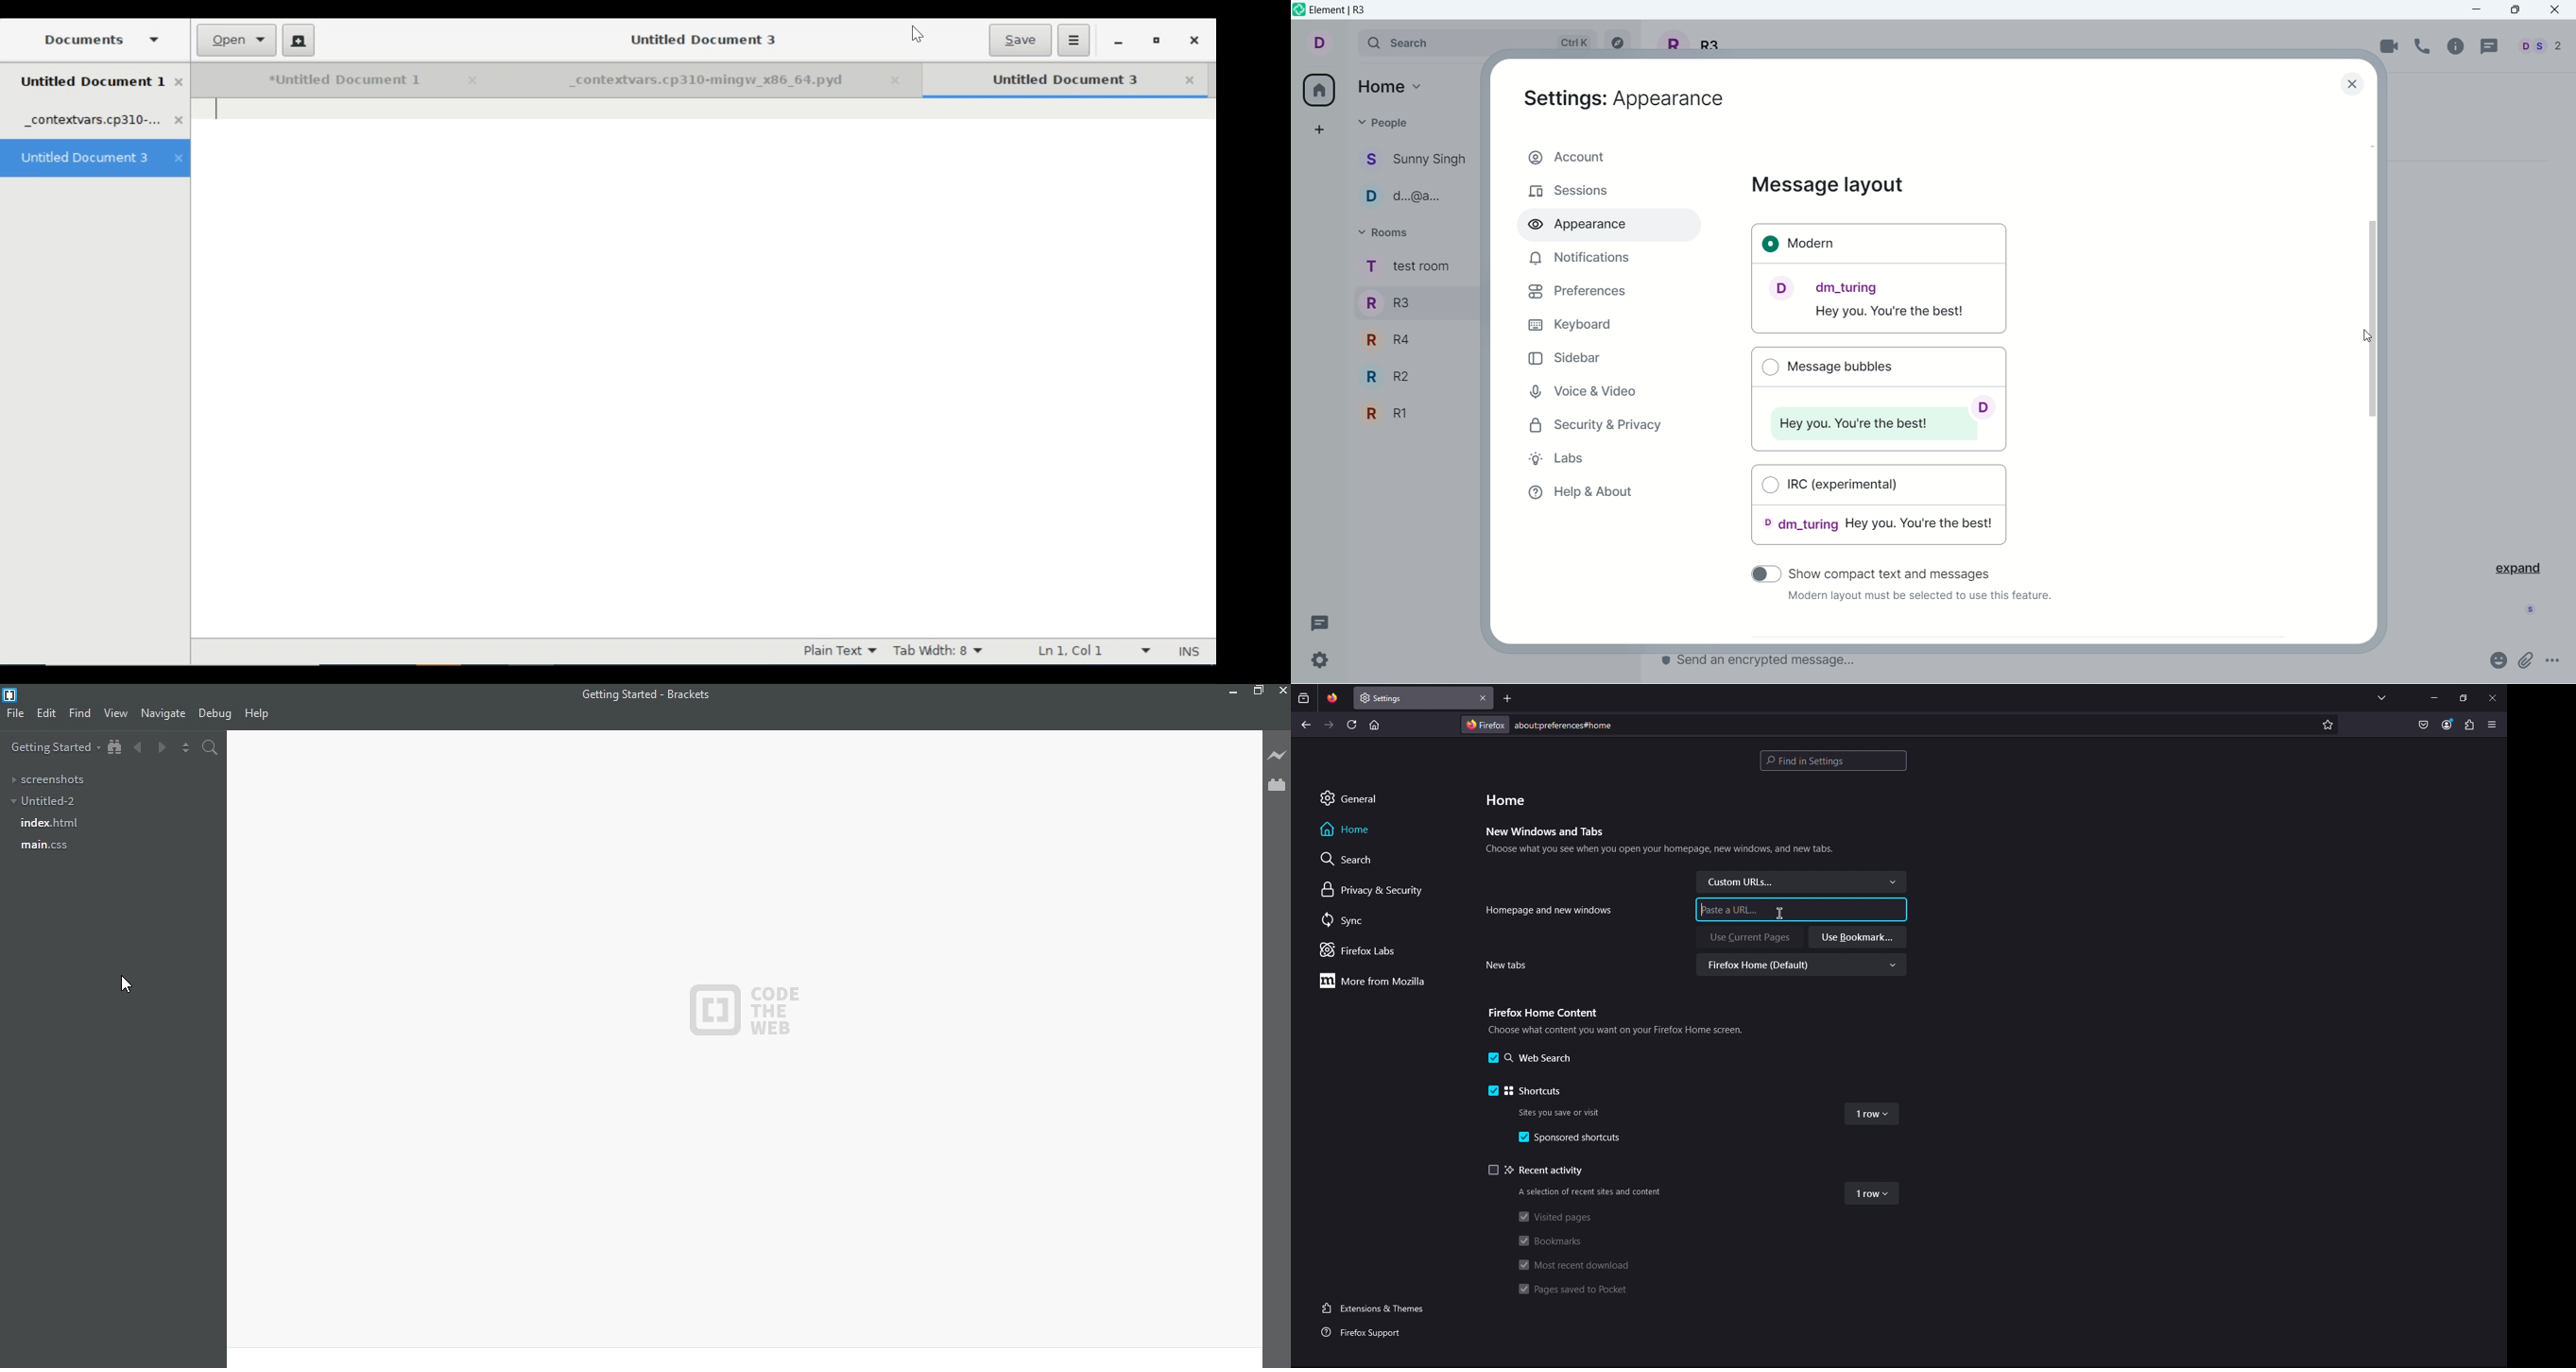 The height and width of the screenshot is (1372, 2576). Describe the element at coordinates (16, 714) in the screenshot. I see `file` at that location.